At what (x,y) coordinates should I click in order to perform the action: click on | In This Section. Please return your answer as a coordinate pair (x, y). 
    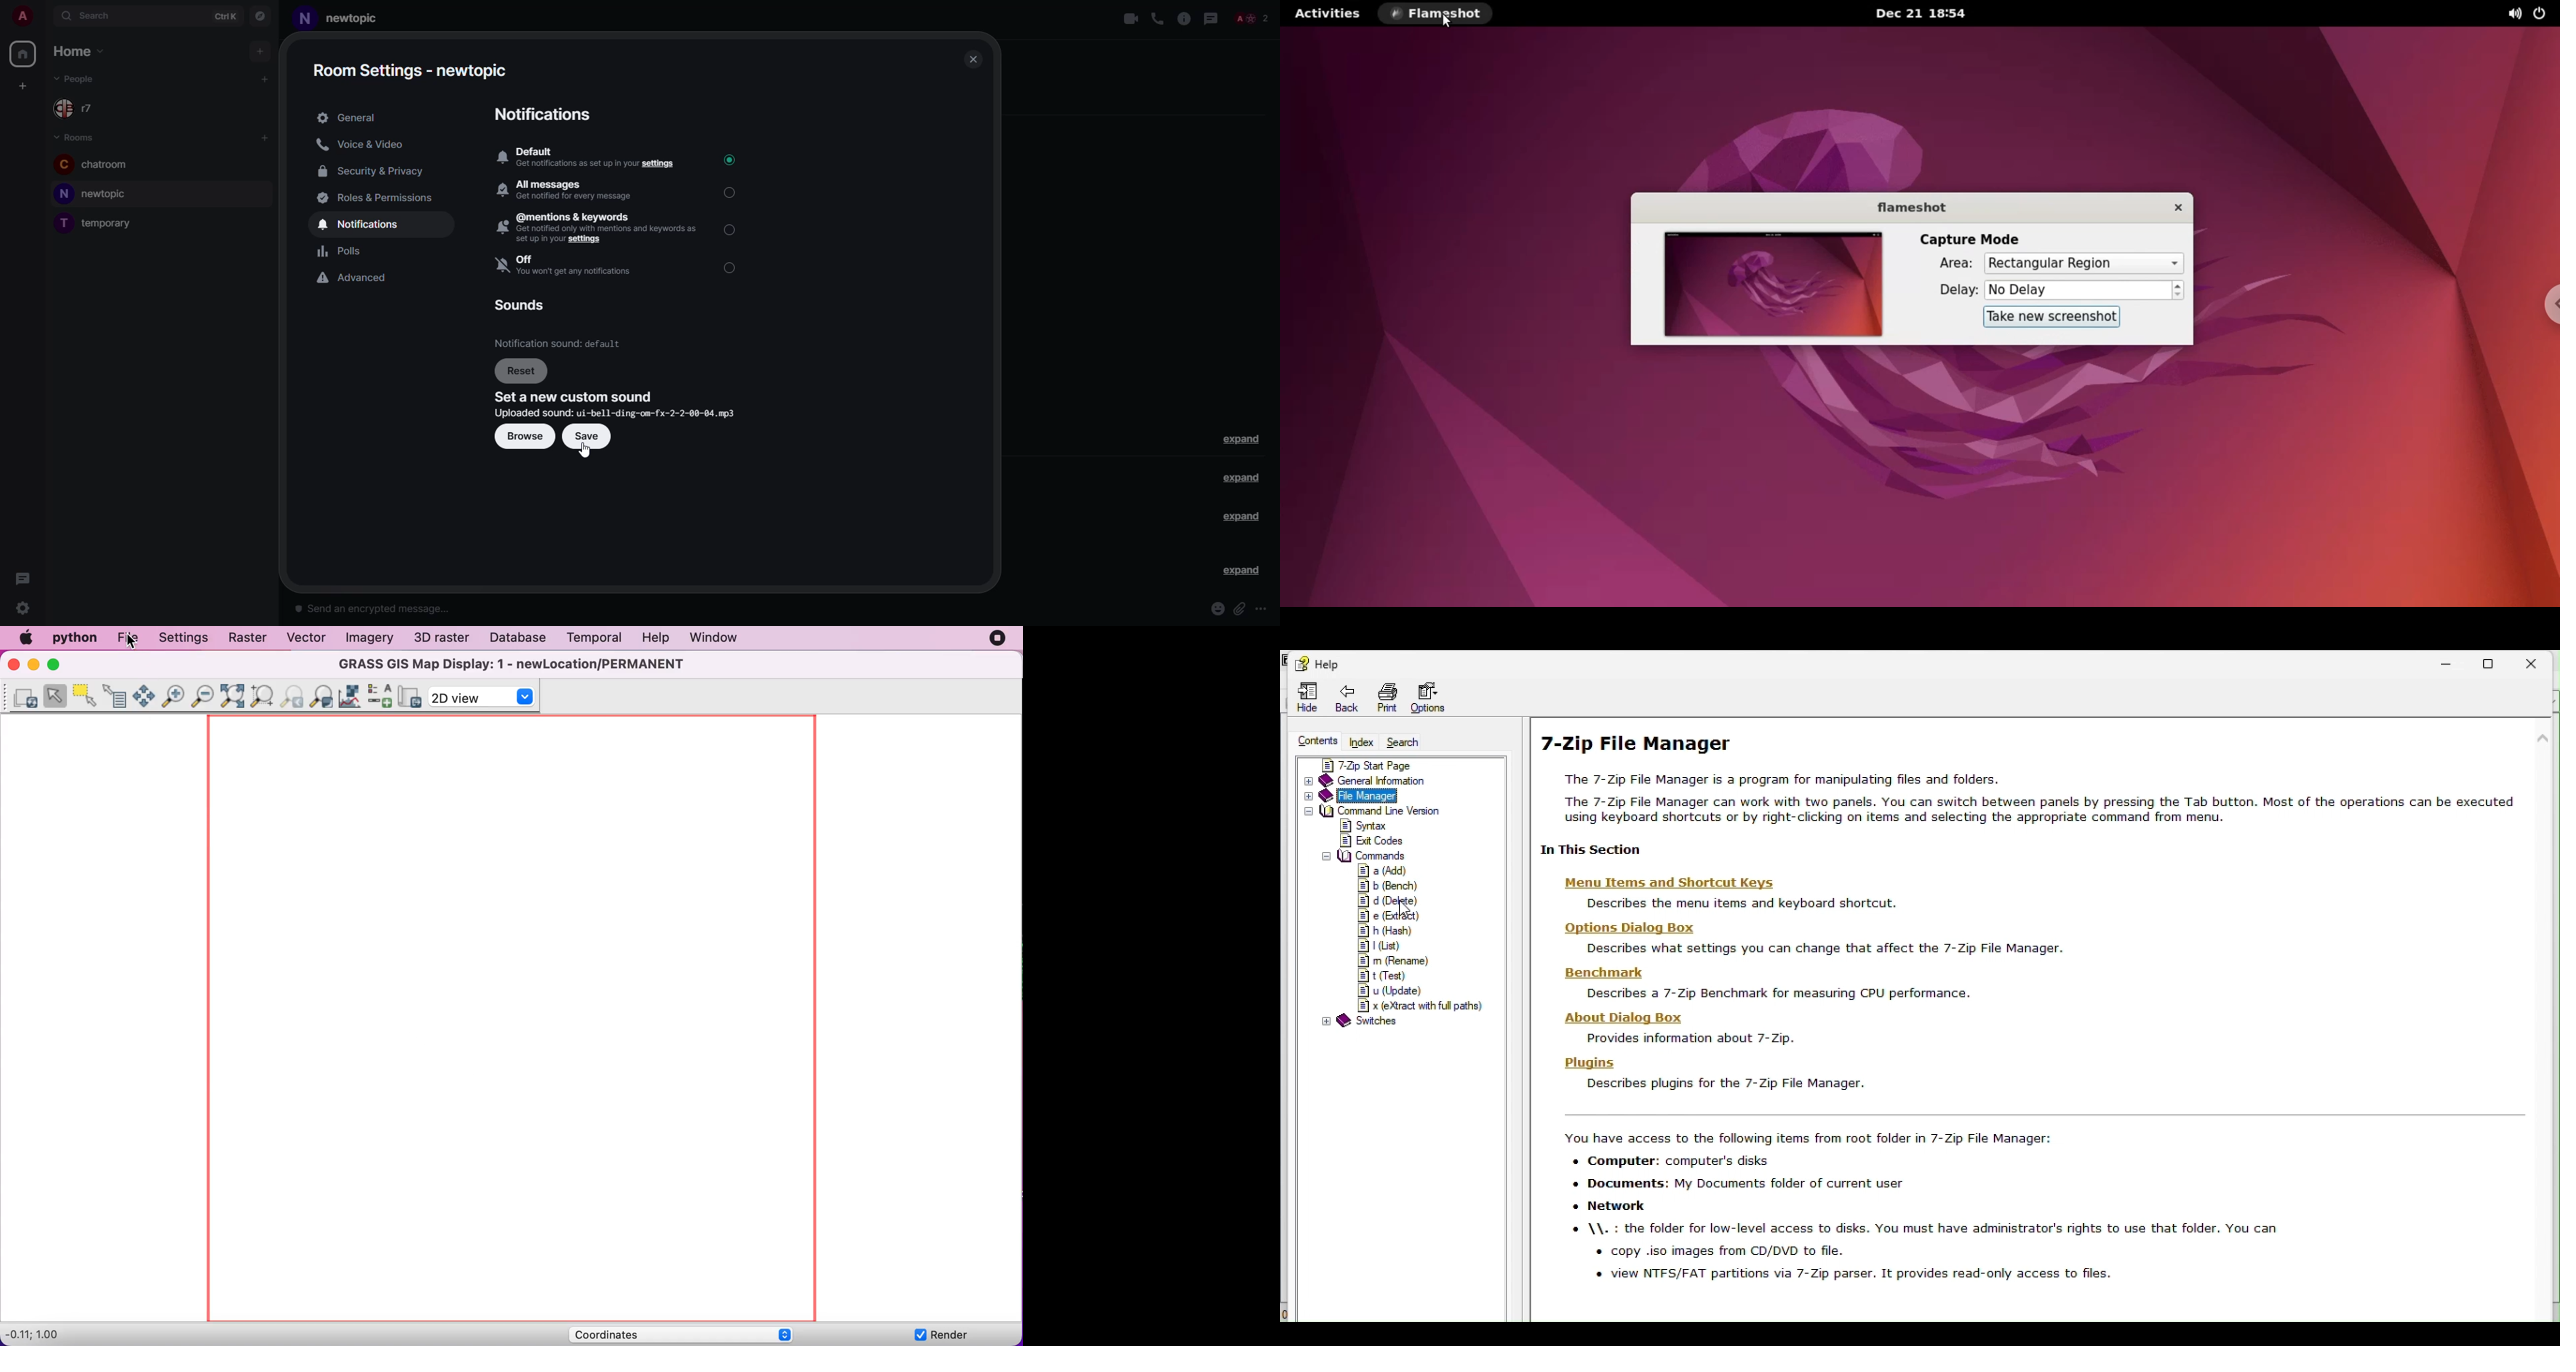
    Looking at the image, I should click on (1587, 850).